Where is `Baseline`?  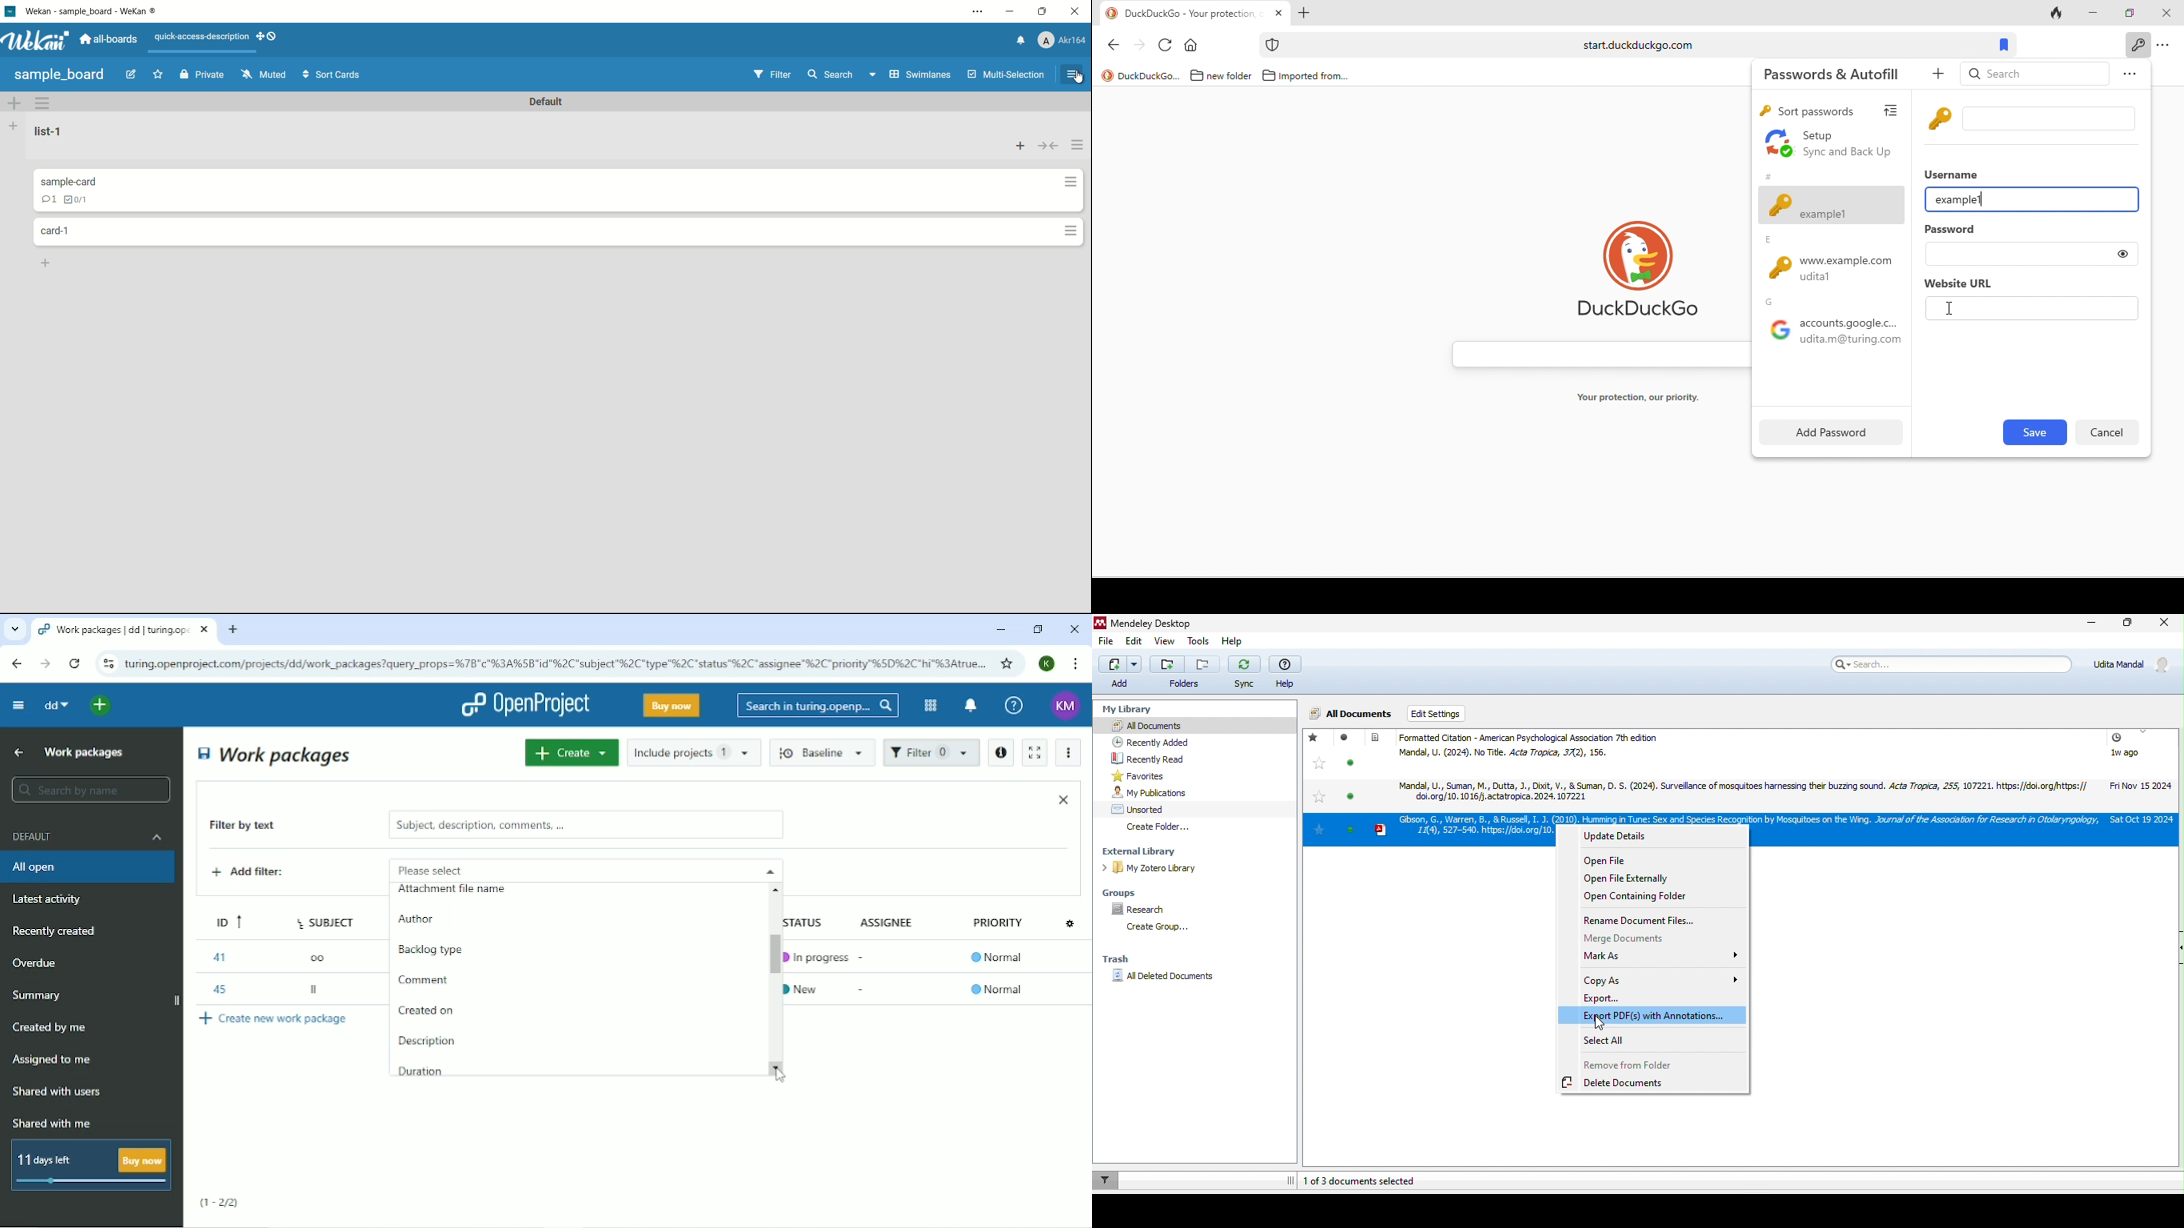
Baseline is located at coordinates (824, 752).